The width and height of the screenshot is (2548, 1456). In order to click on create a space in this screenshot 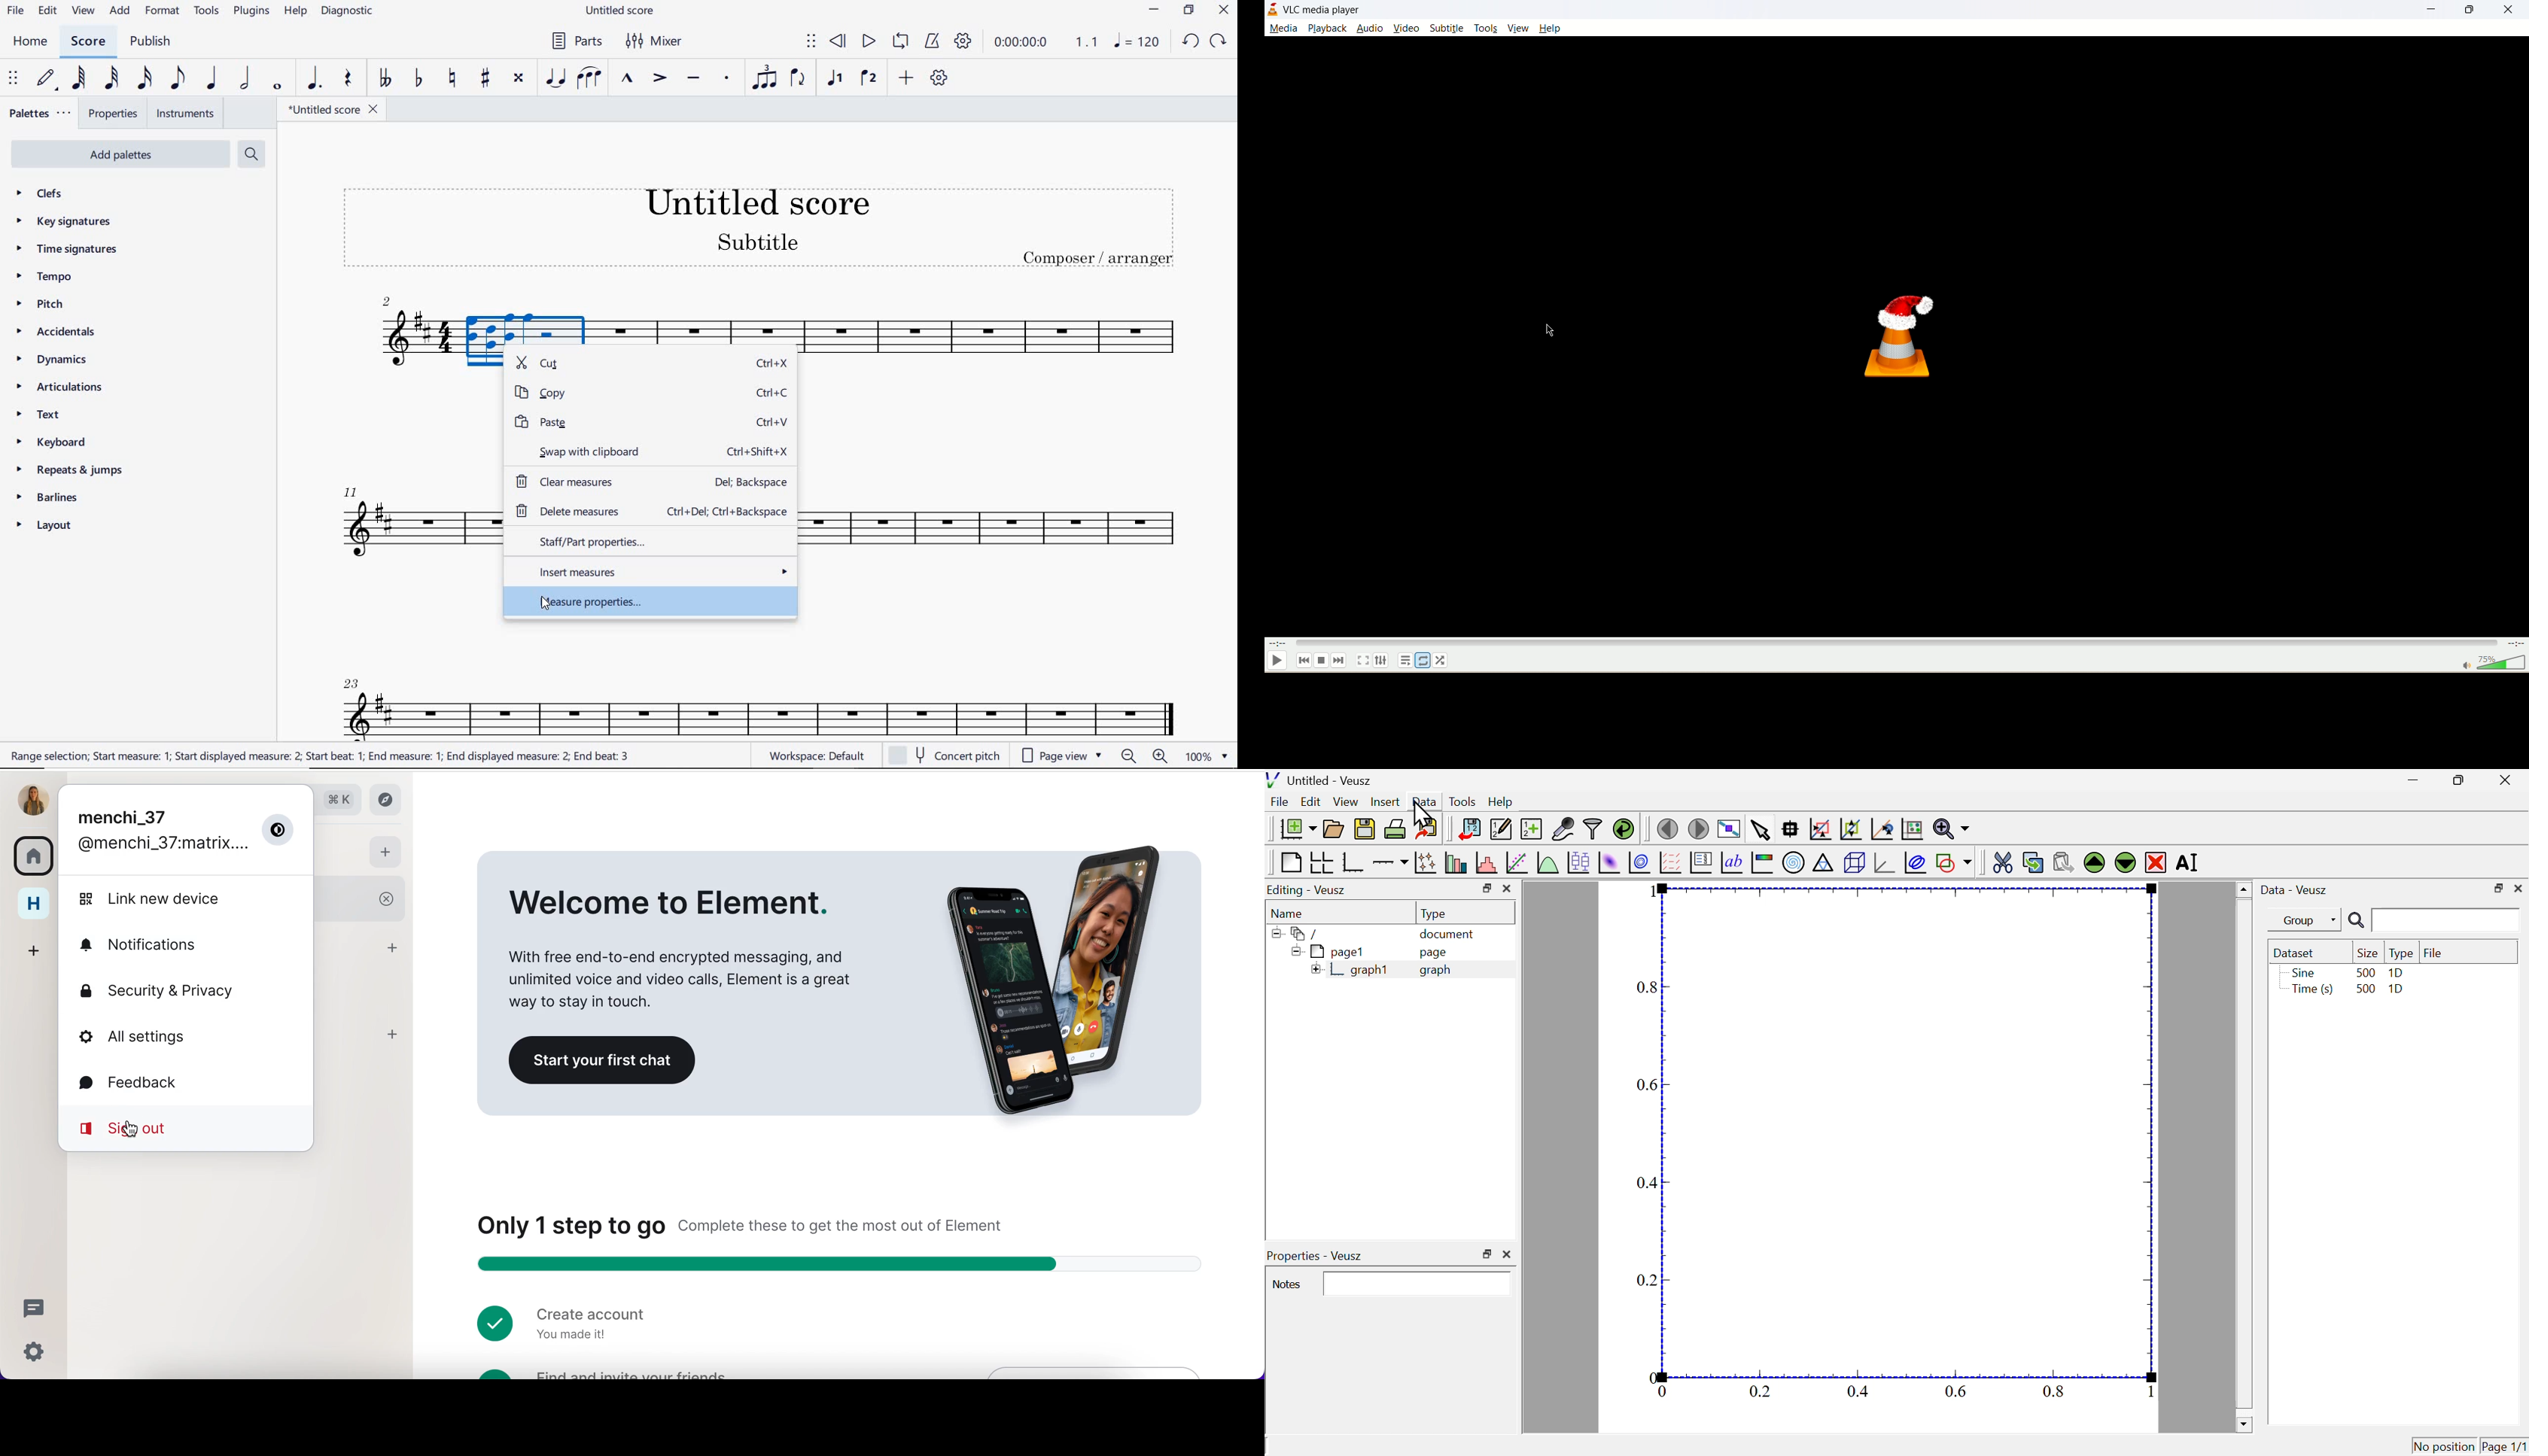, I will do `click(39, 947)`.